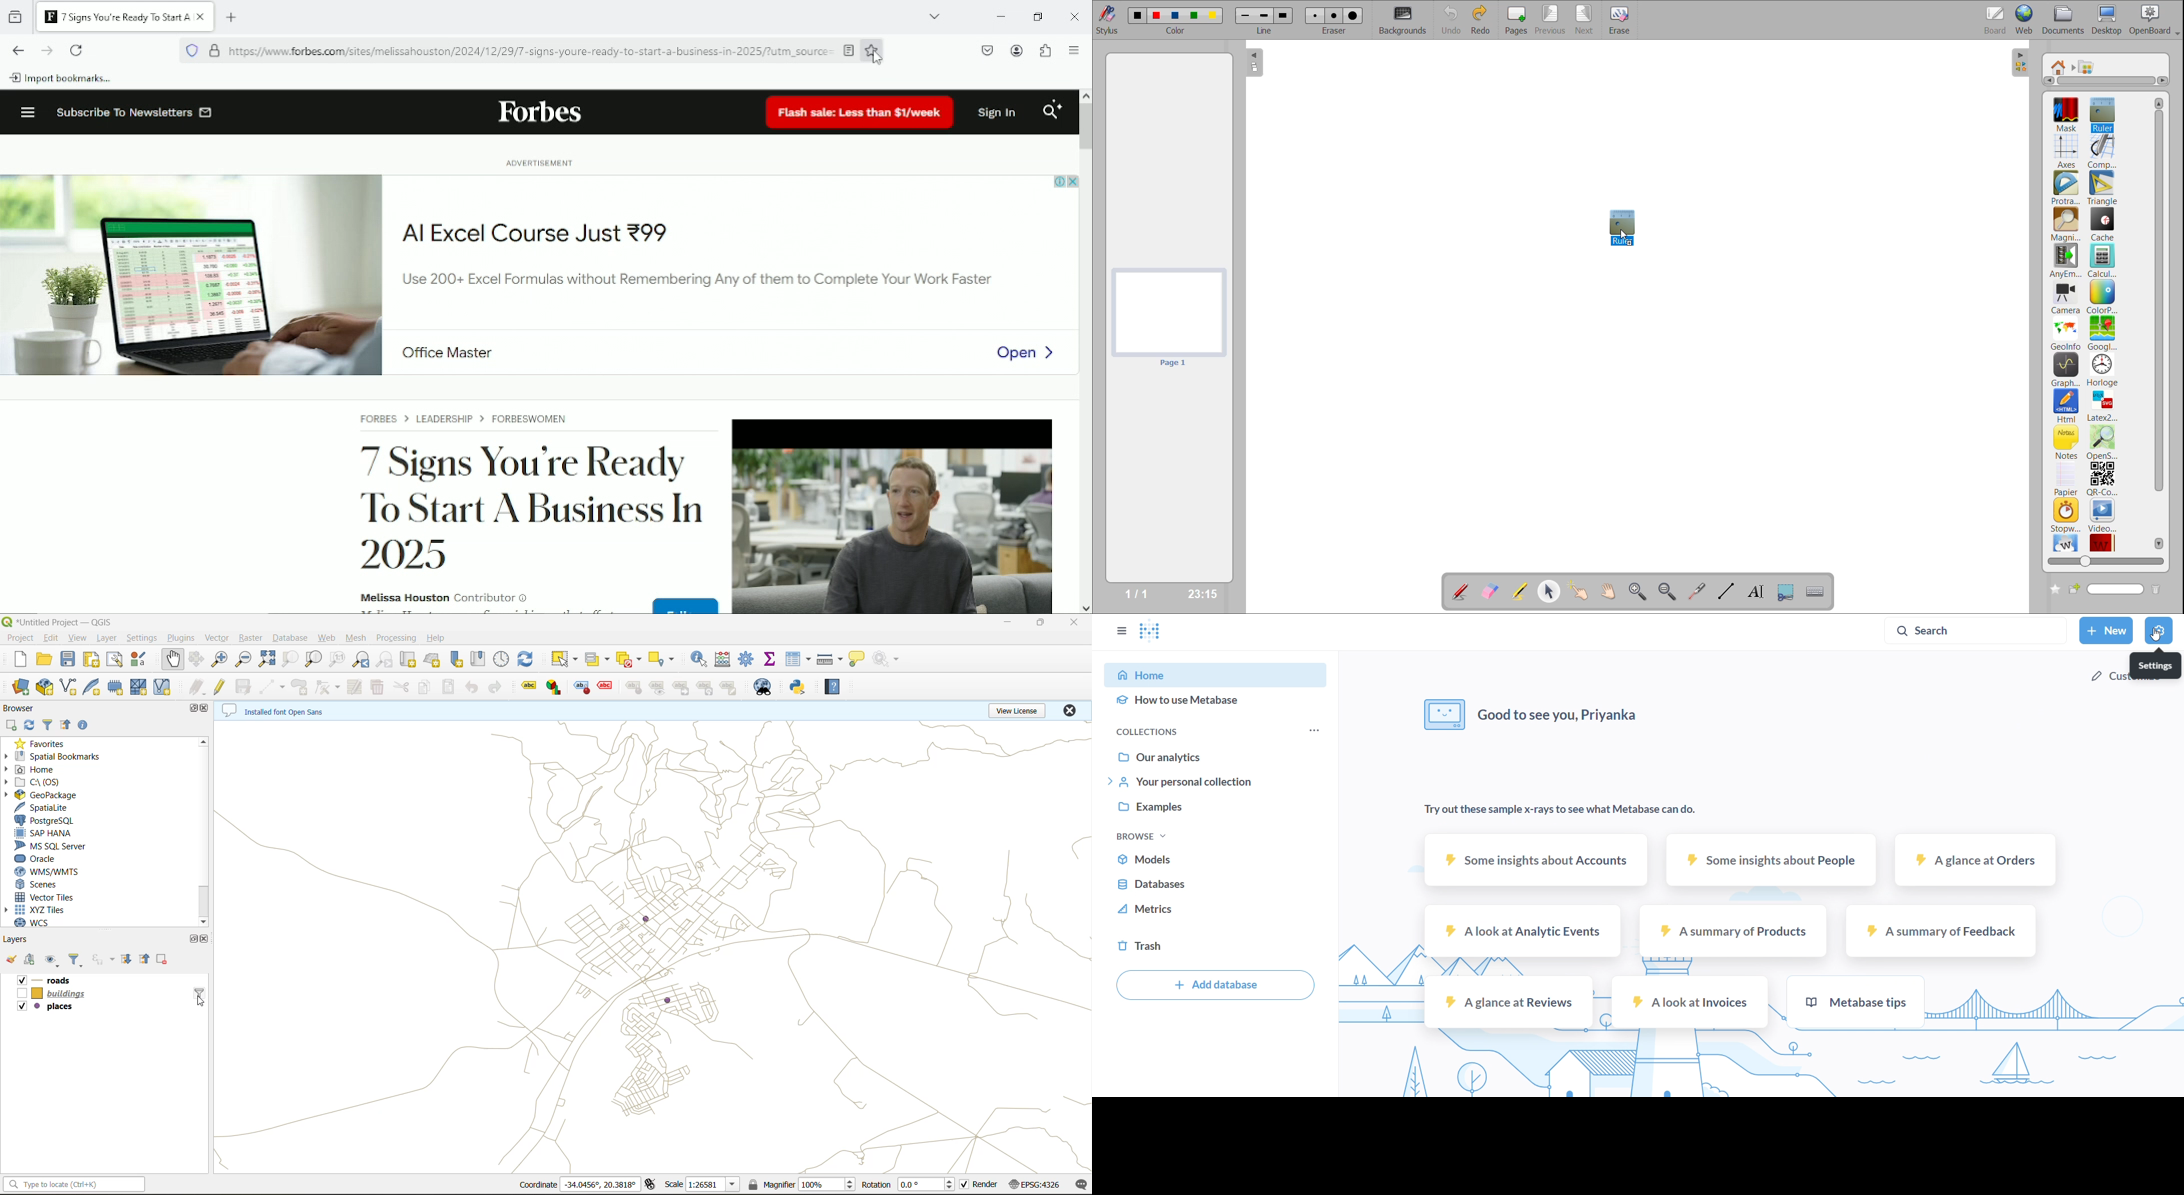  I want to click on geopackage, so click(53, 796).